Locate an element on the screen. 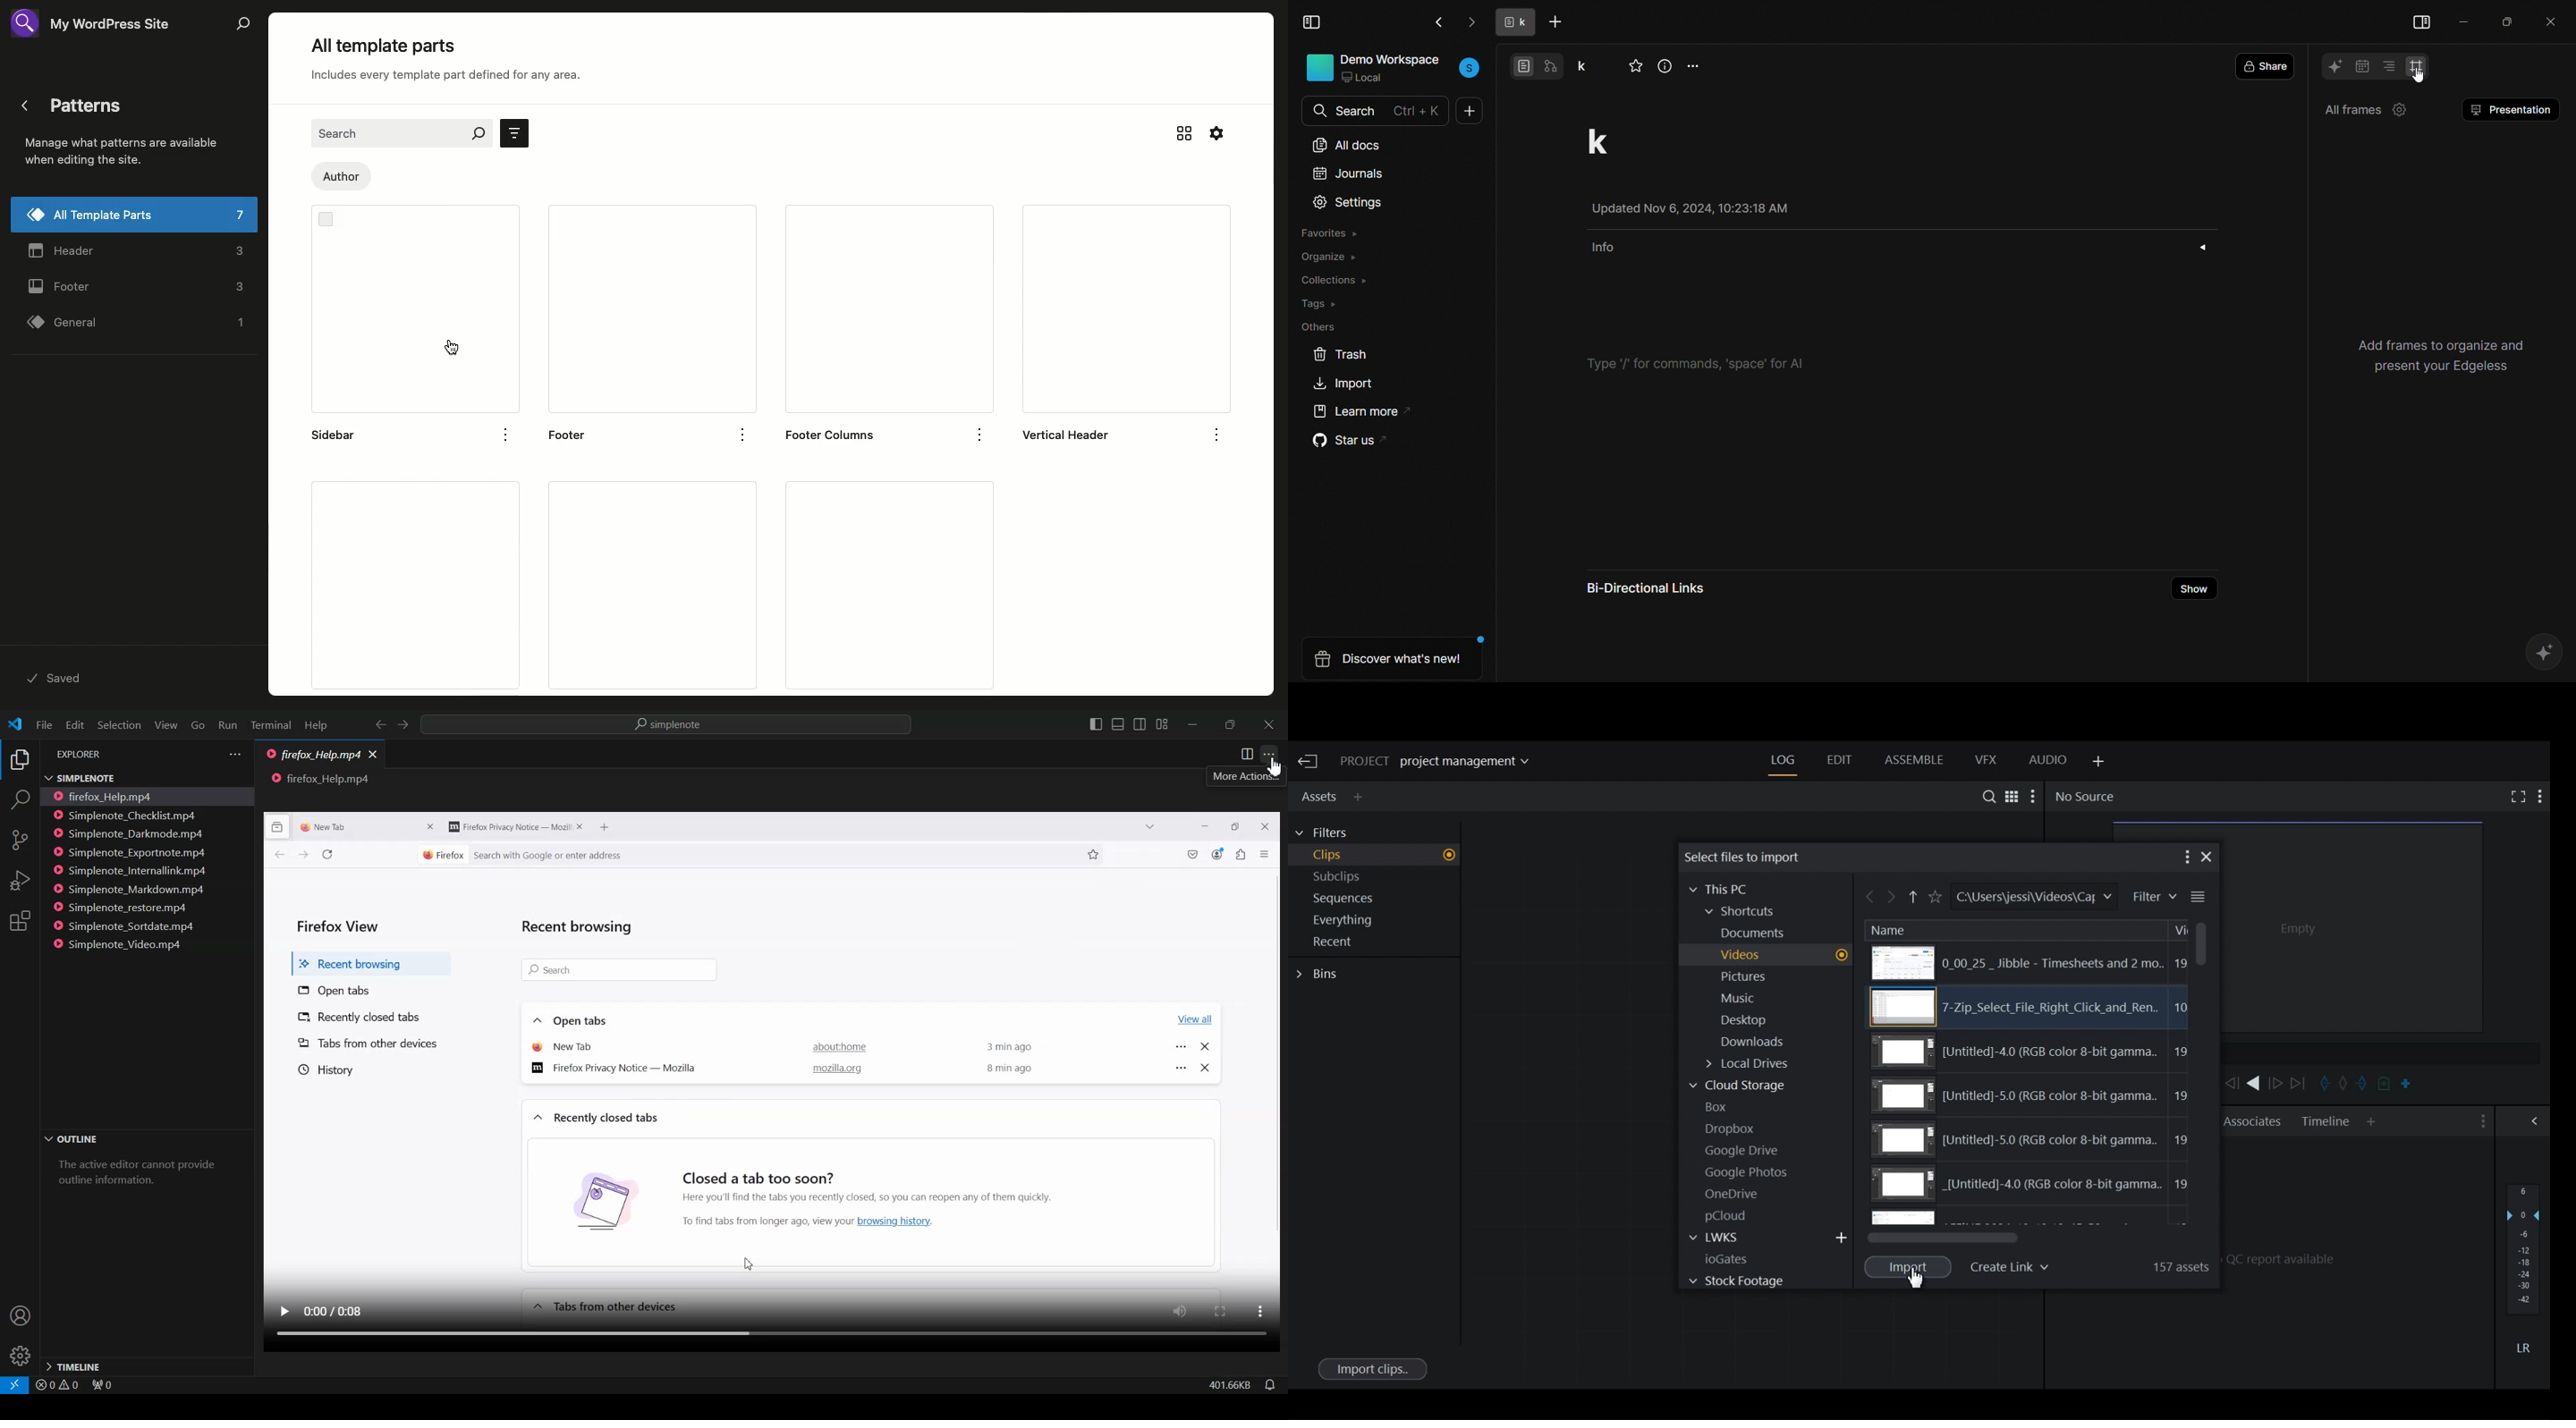 This screenshot has height=1428, width=2576. RGB color is located at coordinates (2034, 1096).